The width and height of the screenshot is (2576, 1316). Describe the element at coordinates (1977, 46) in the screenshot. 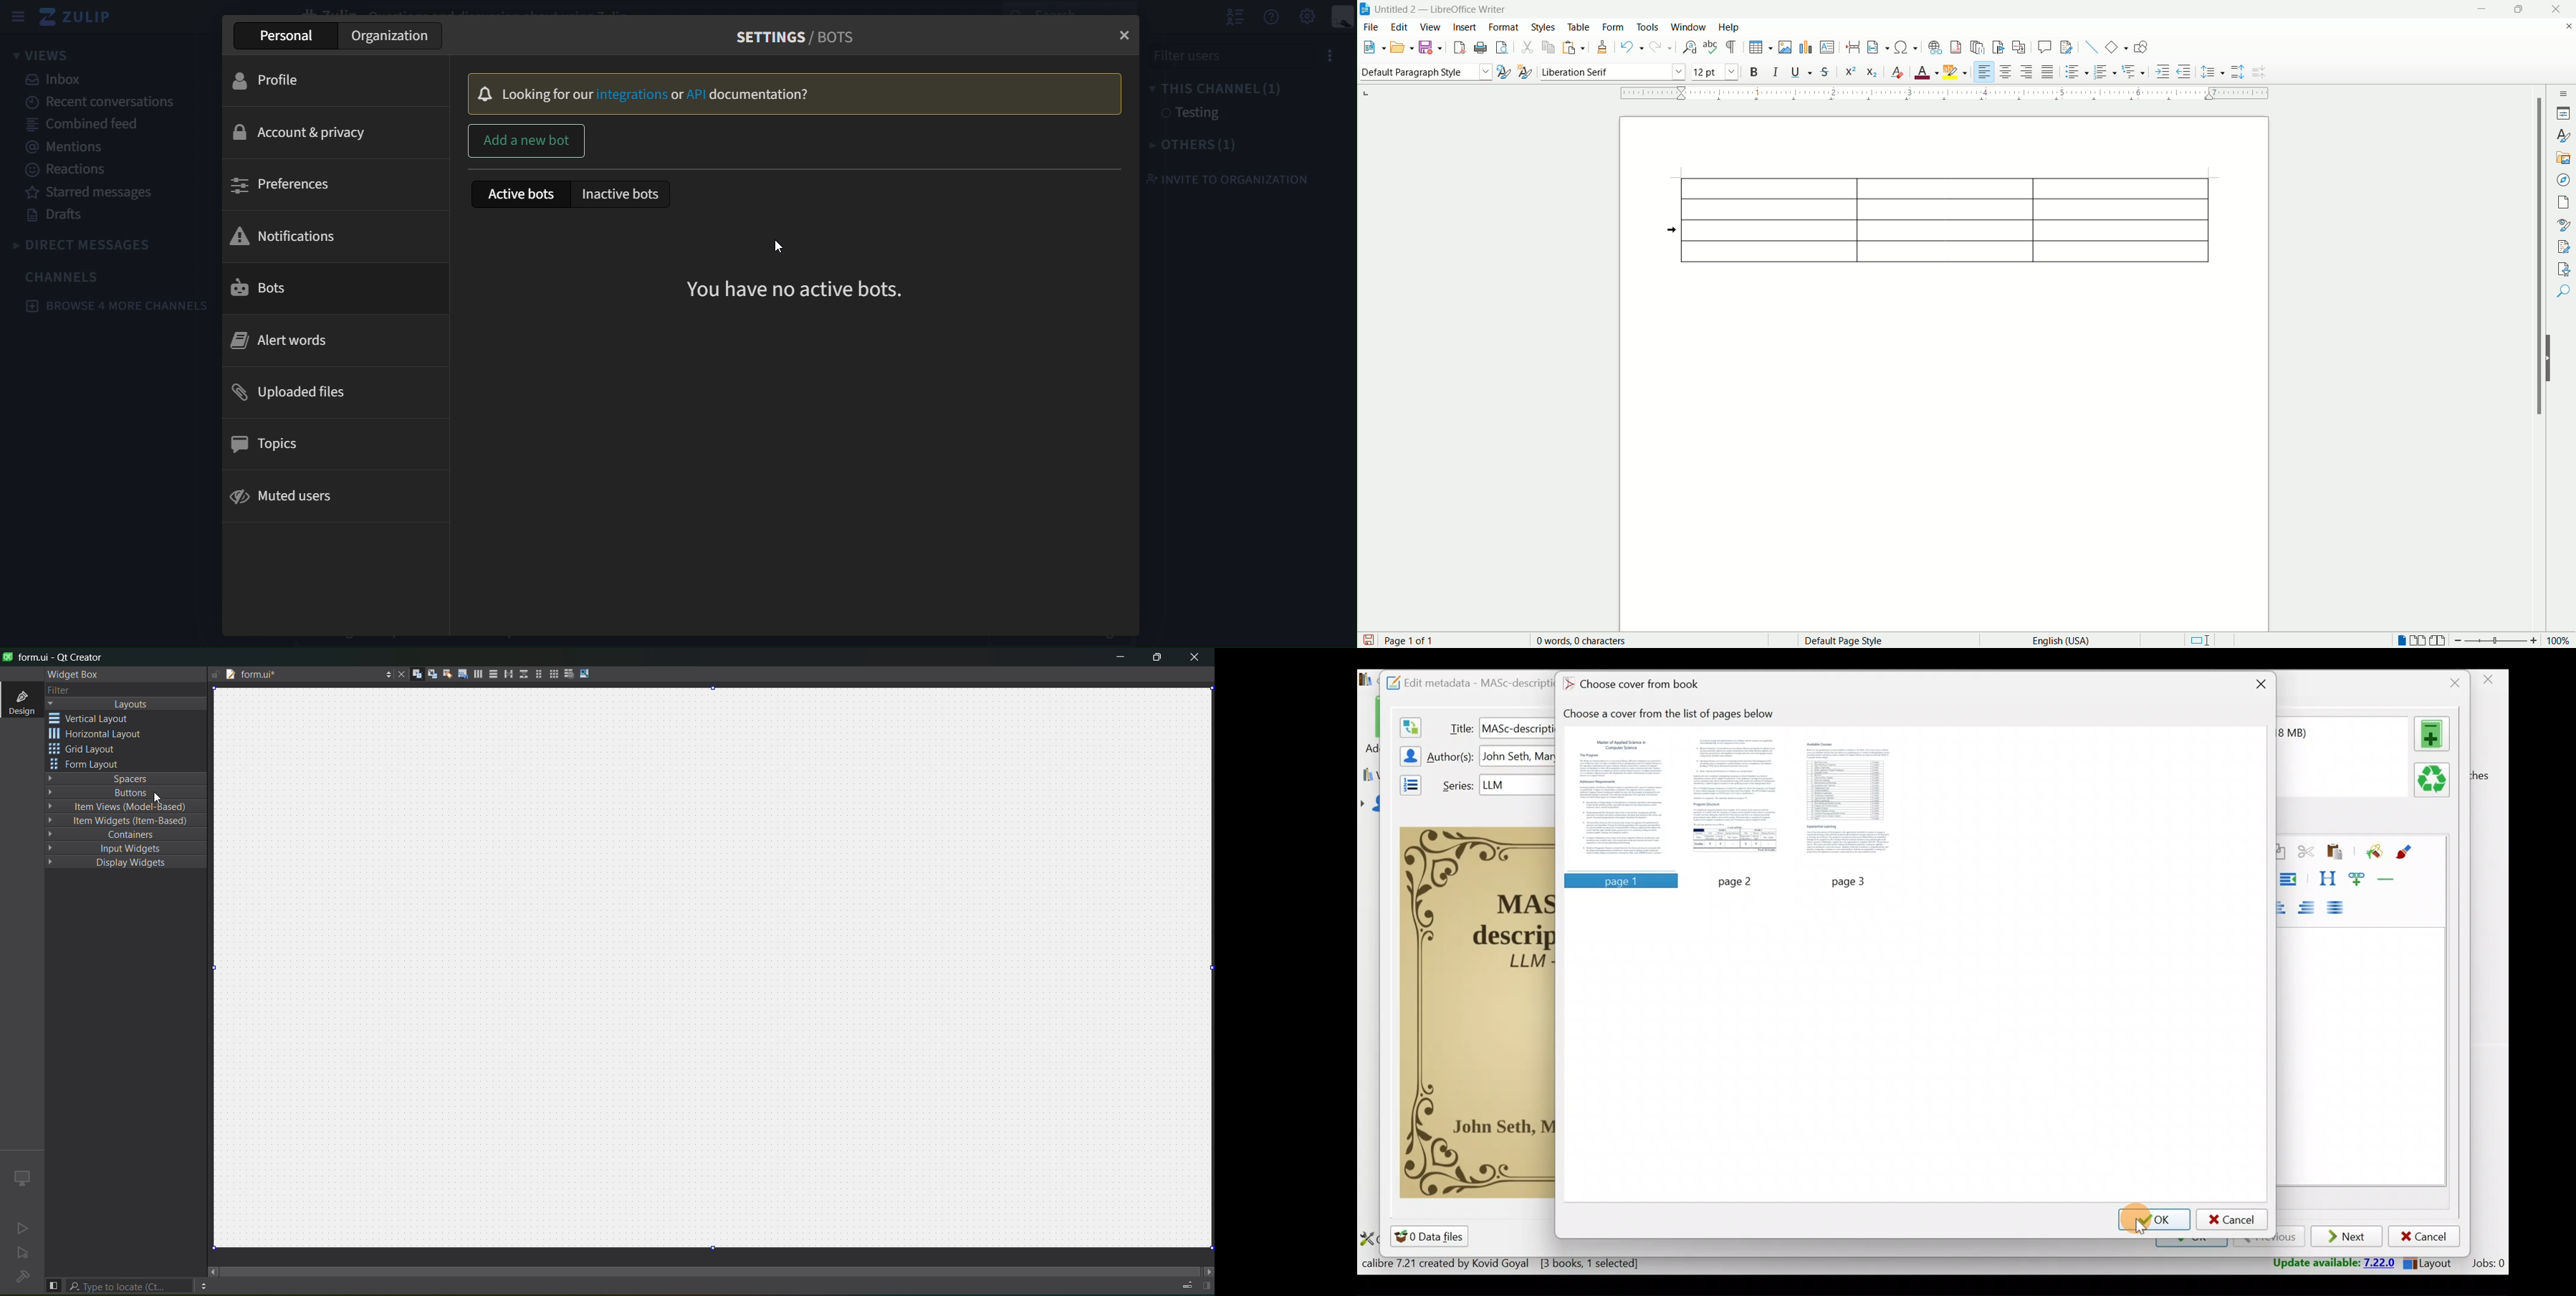

I see `insert endnote` at that location.